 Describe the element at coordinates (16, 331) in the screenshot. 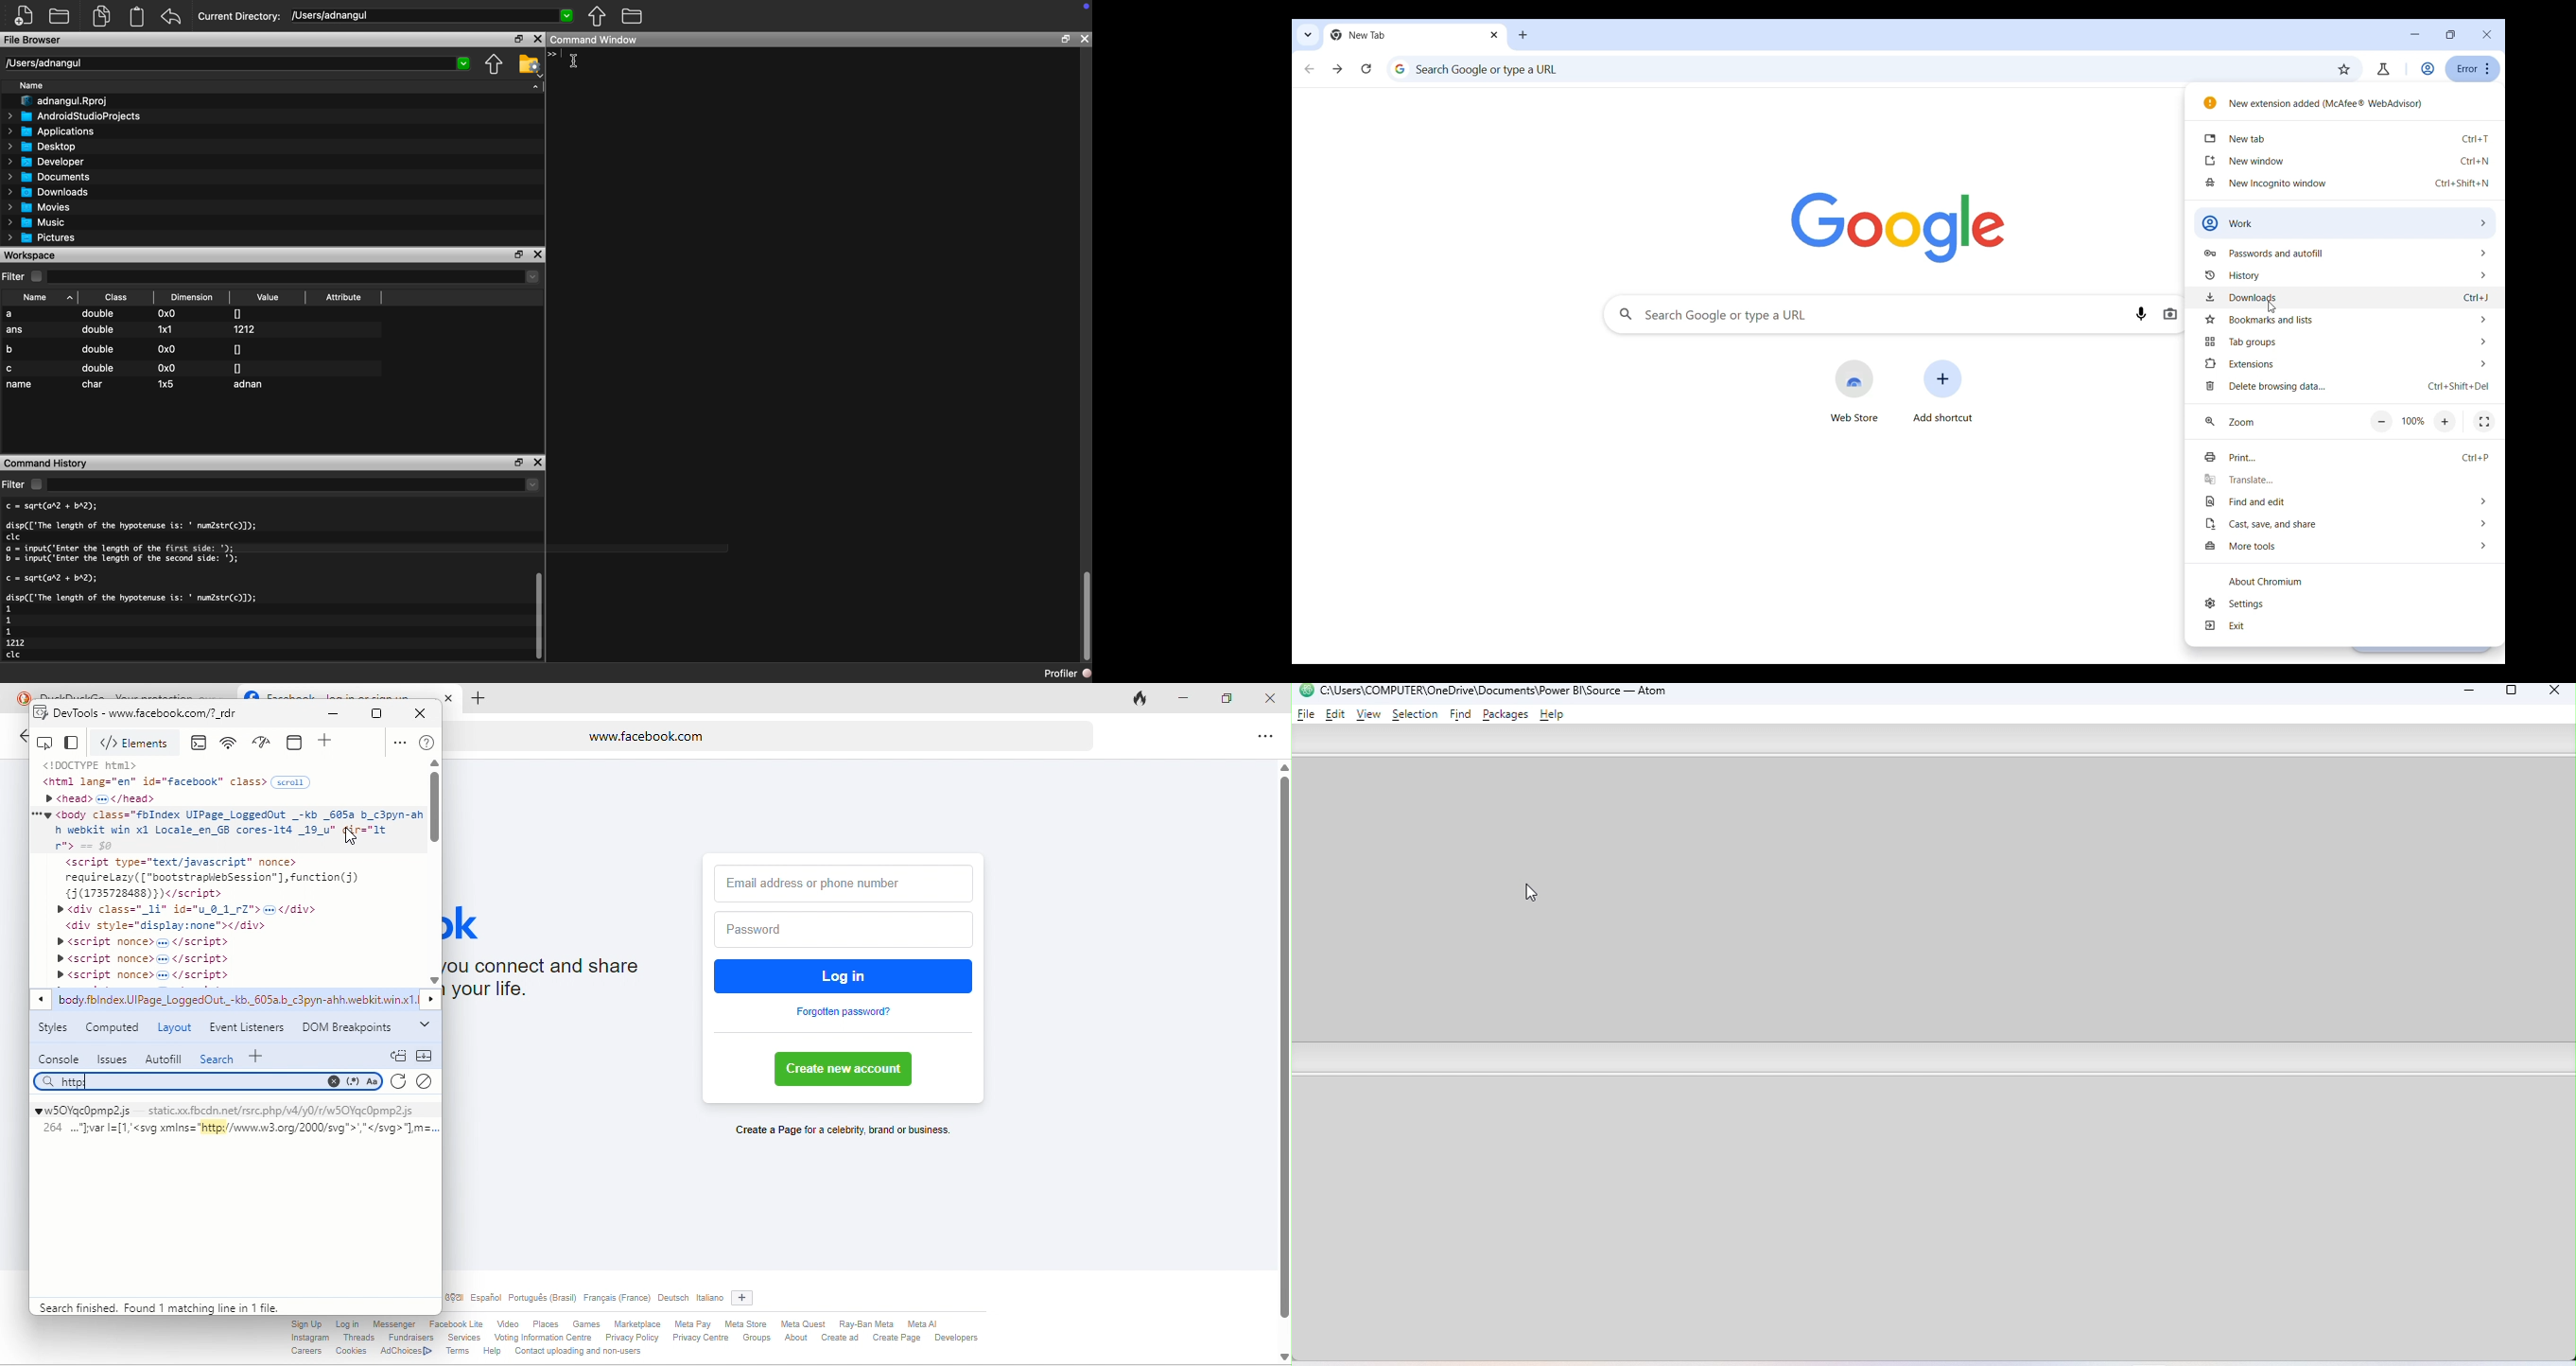

I see `ans` at that location.